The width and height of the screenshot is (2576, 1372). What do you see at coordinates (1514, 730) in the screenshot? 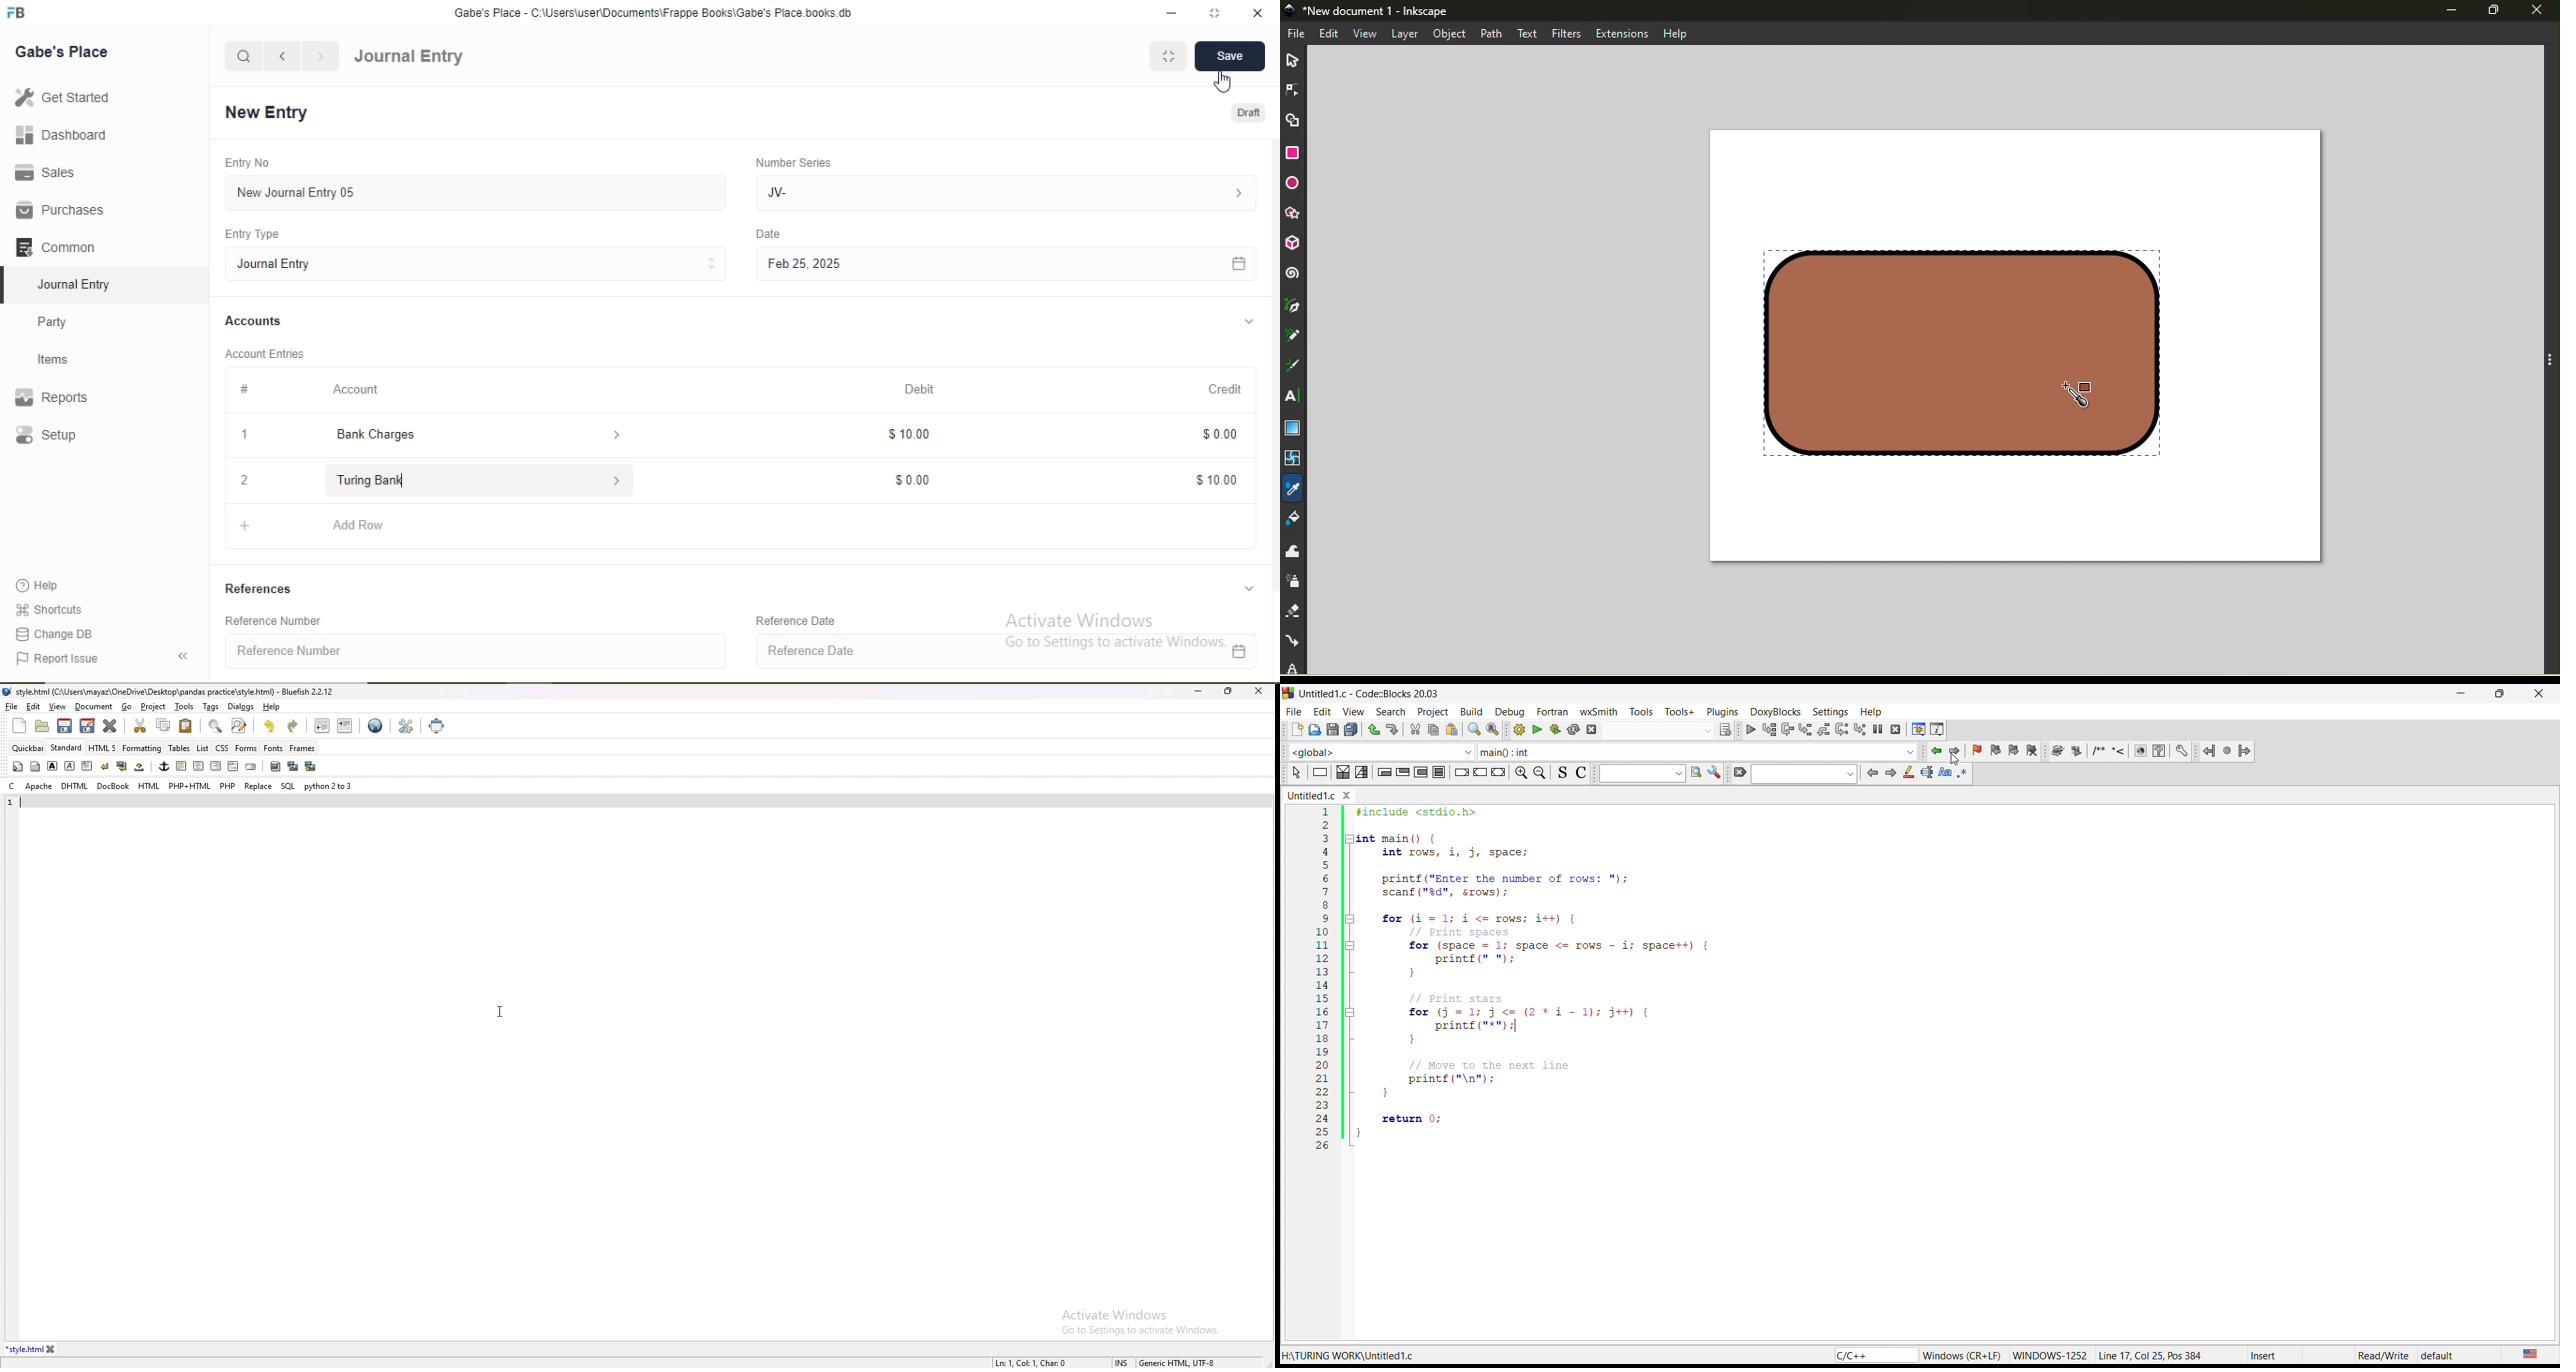
I see `build` at bounding box center [1514, 730].